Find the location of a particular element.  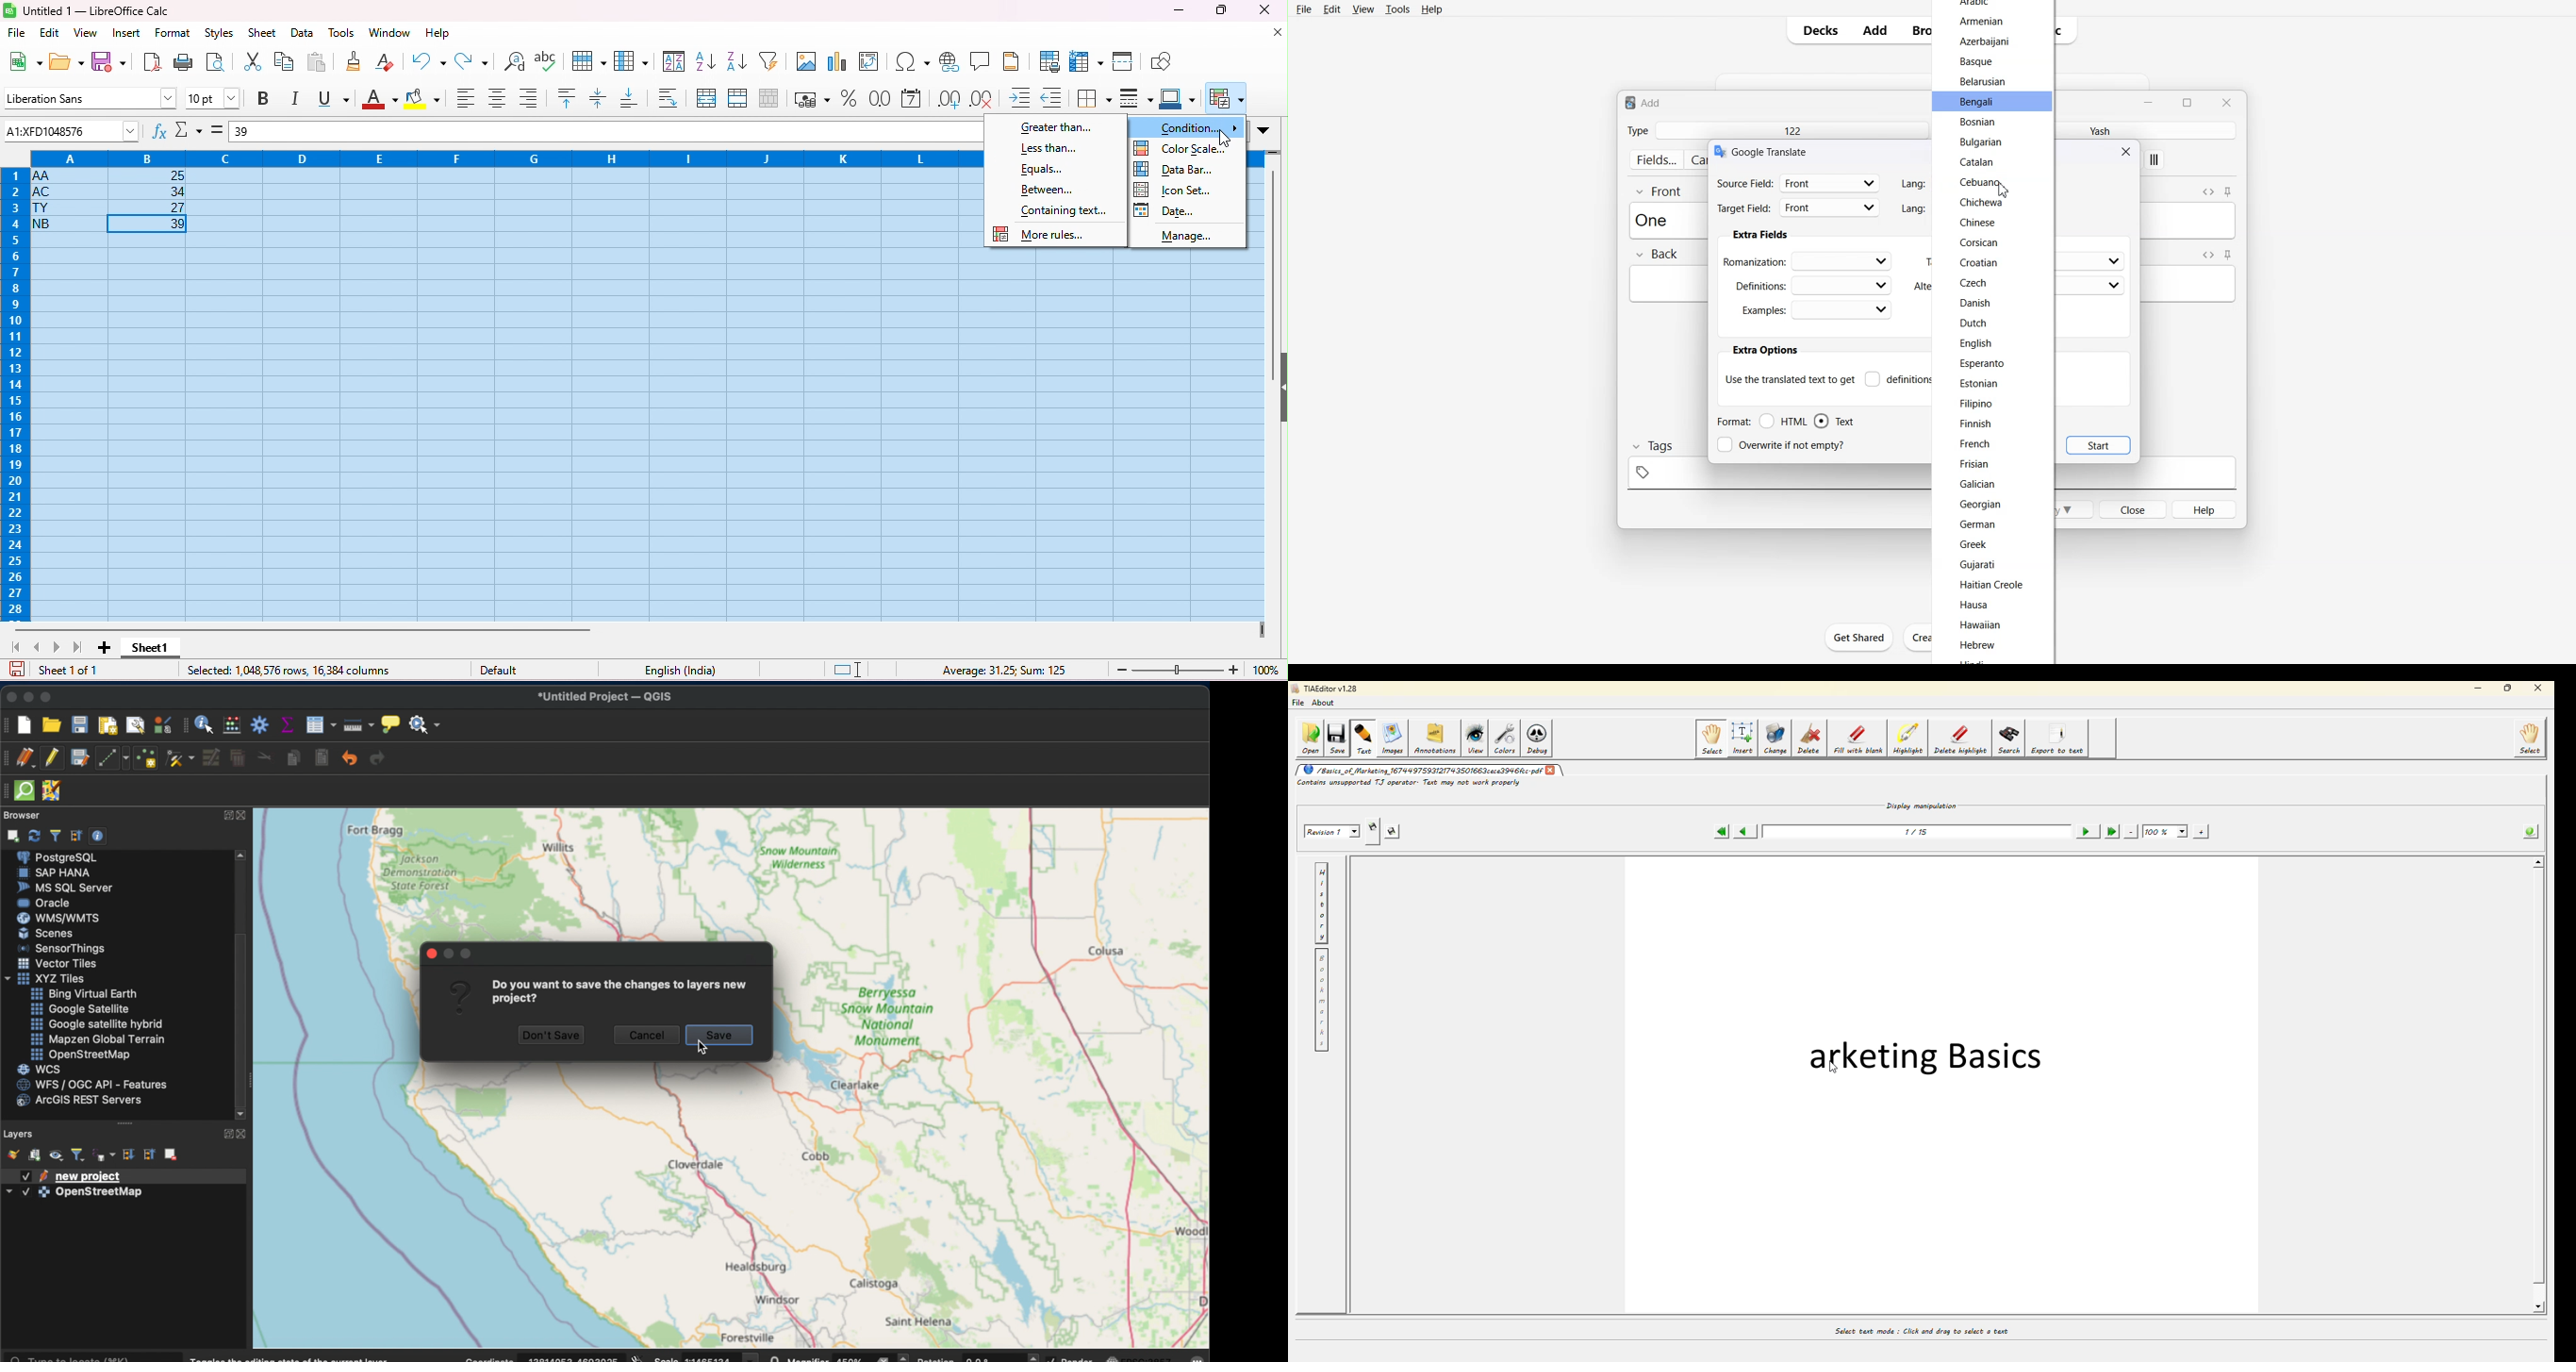

clone is located at coordinates (355, 60).